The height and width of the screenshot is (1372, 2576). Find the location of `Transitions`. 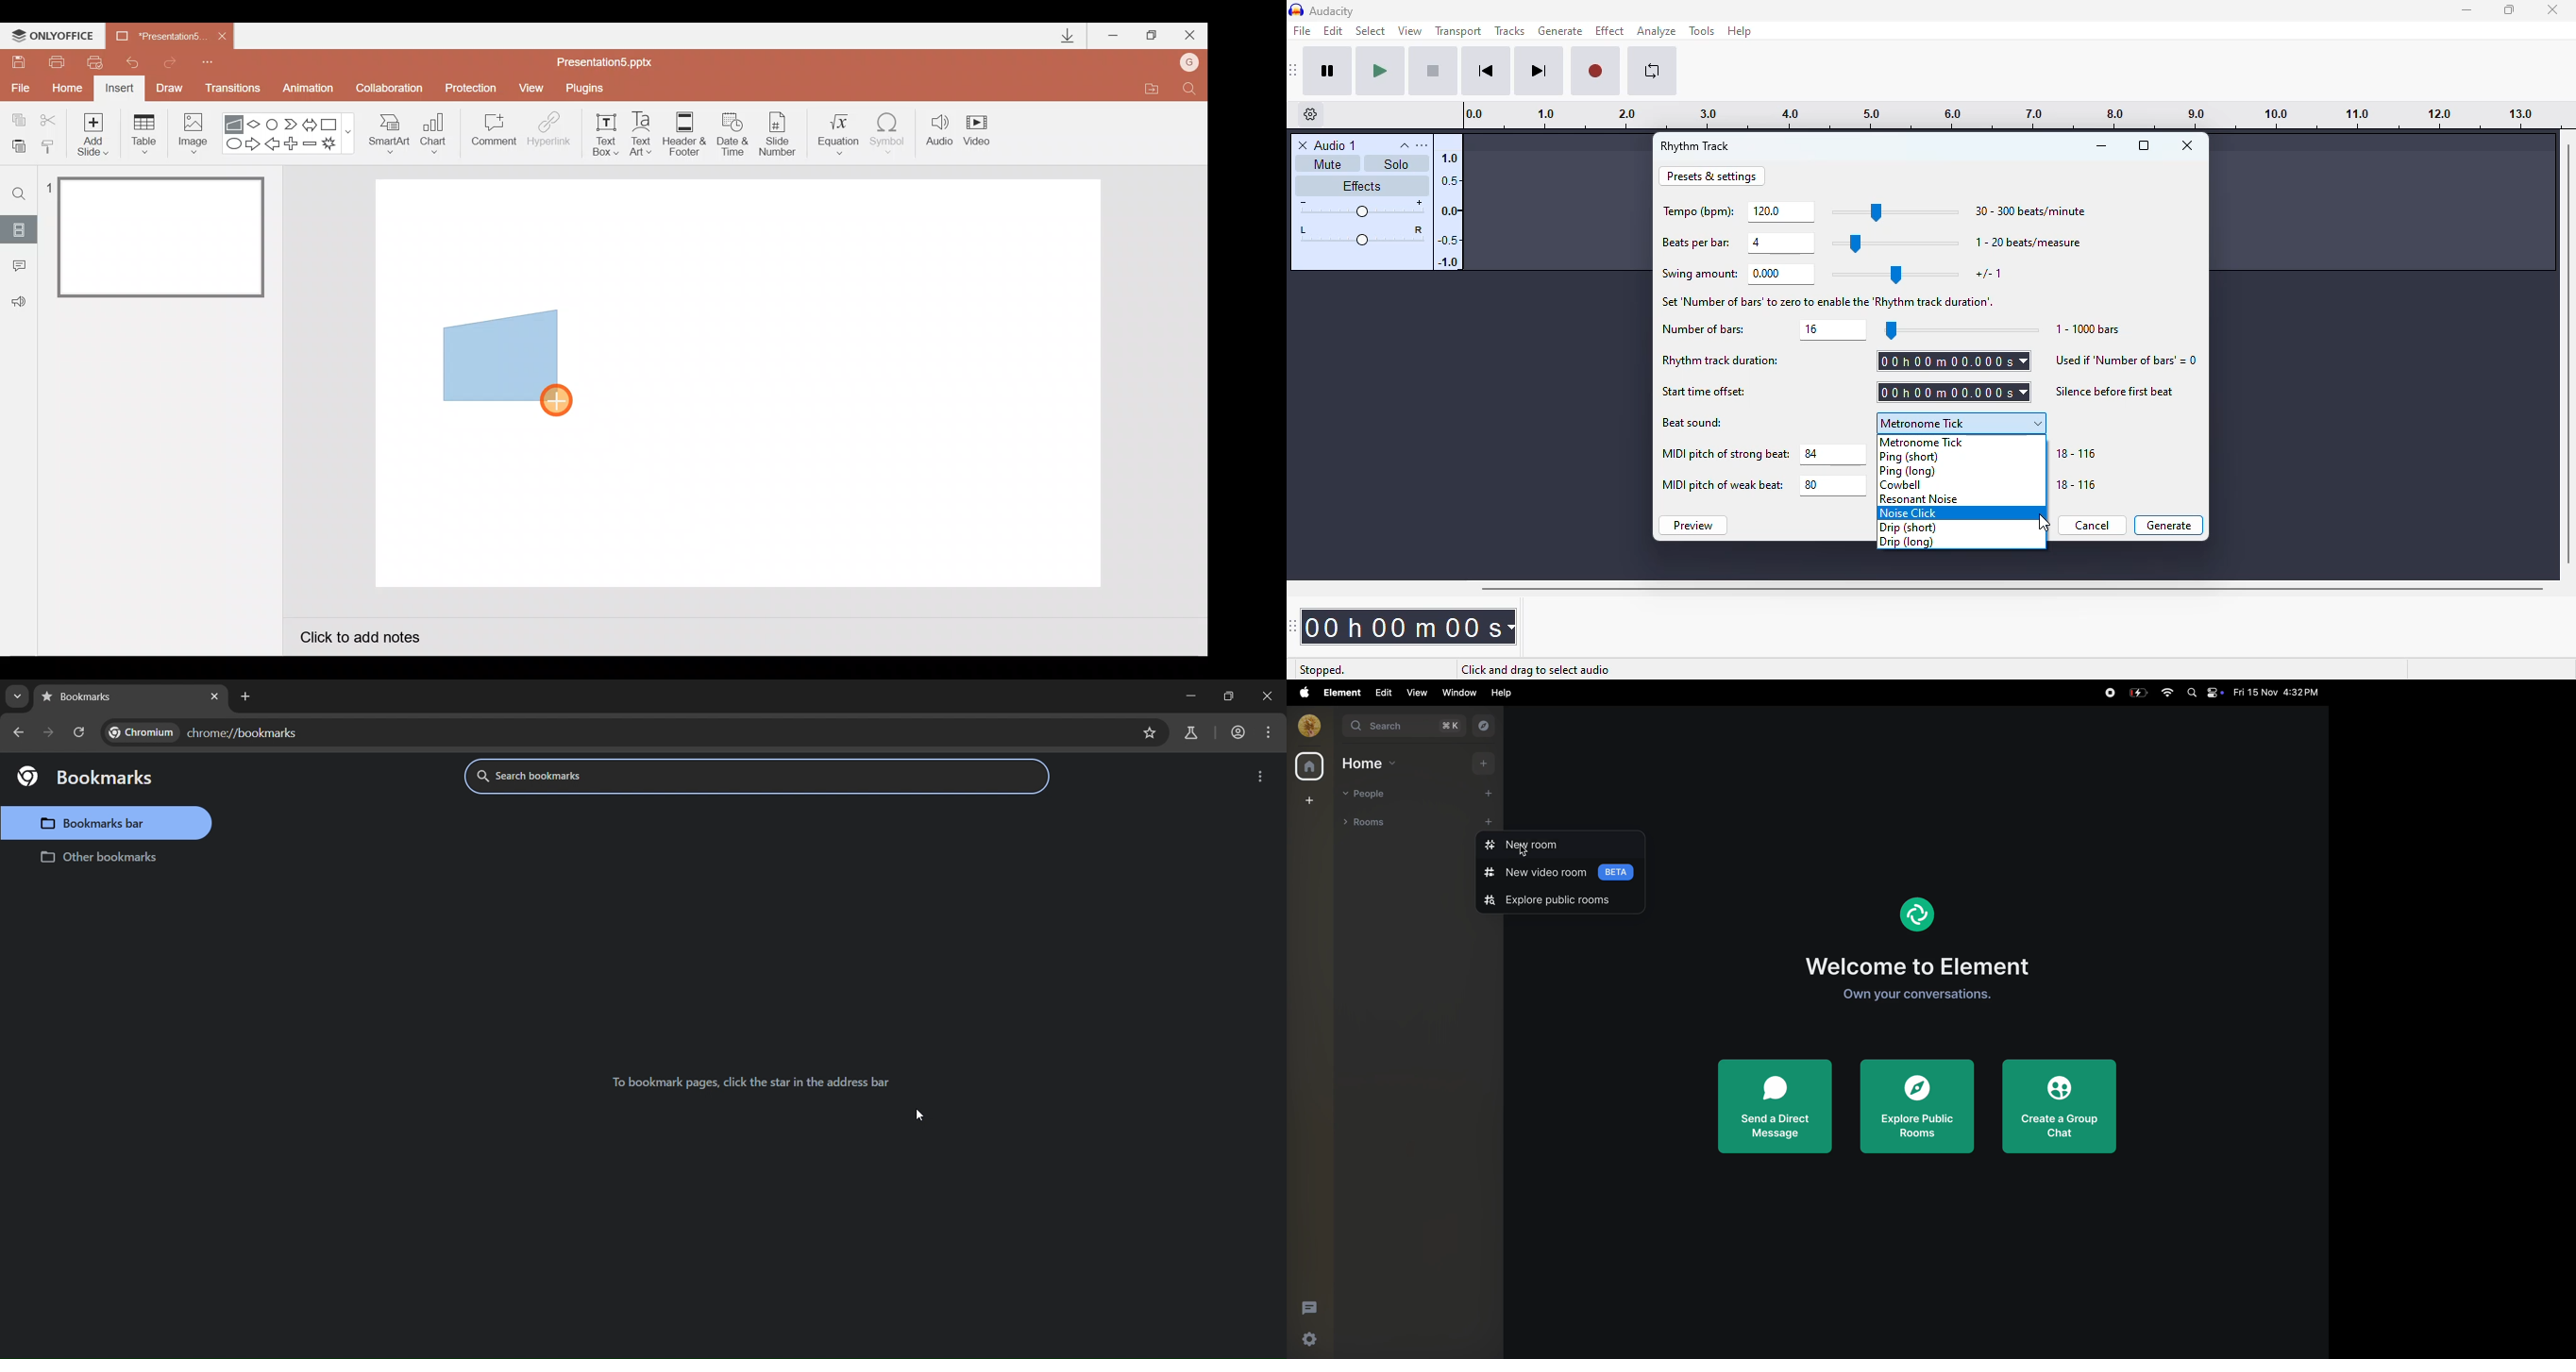

Transitions is located at coordinates (230, 89).